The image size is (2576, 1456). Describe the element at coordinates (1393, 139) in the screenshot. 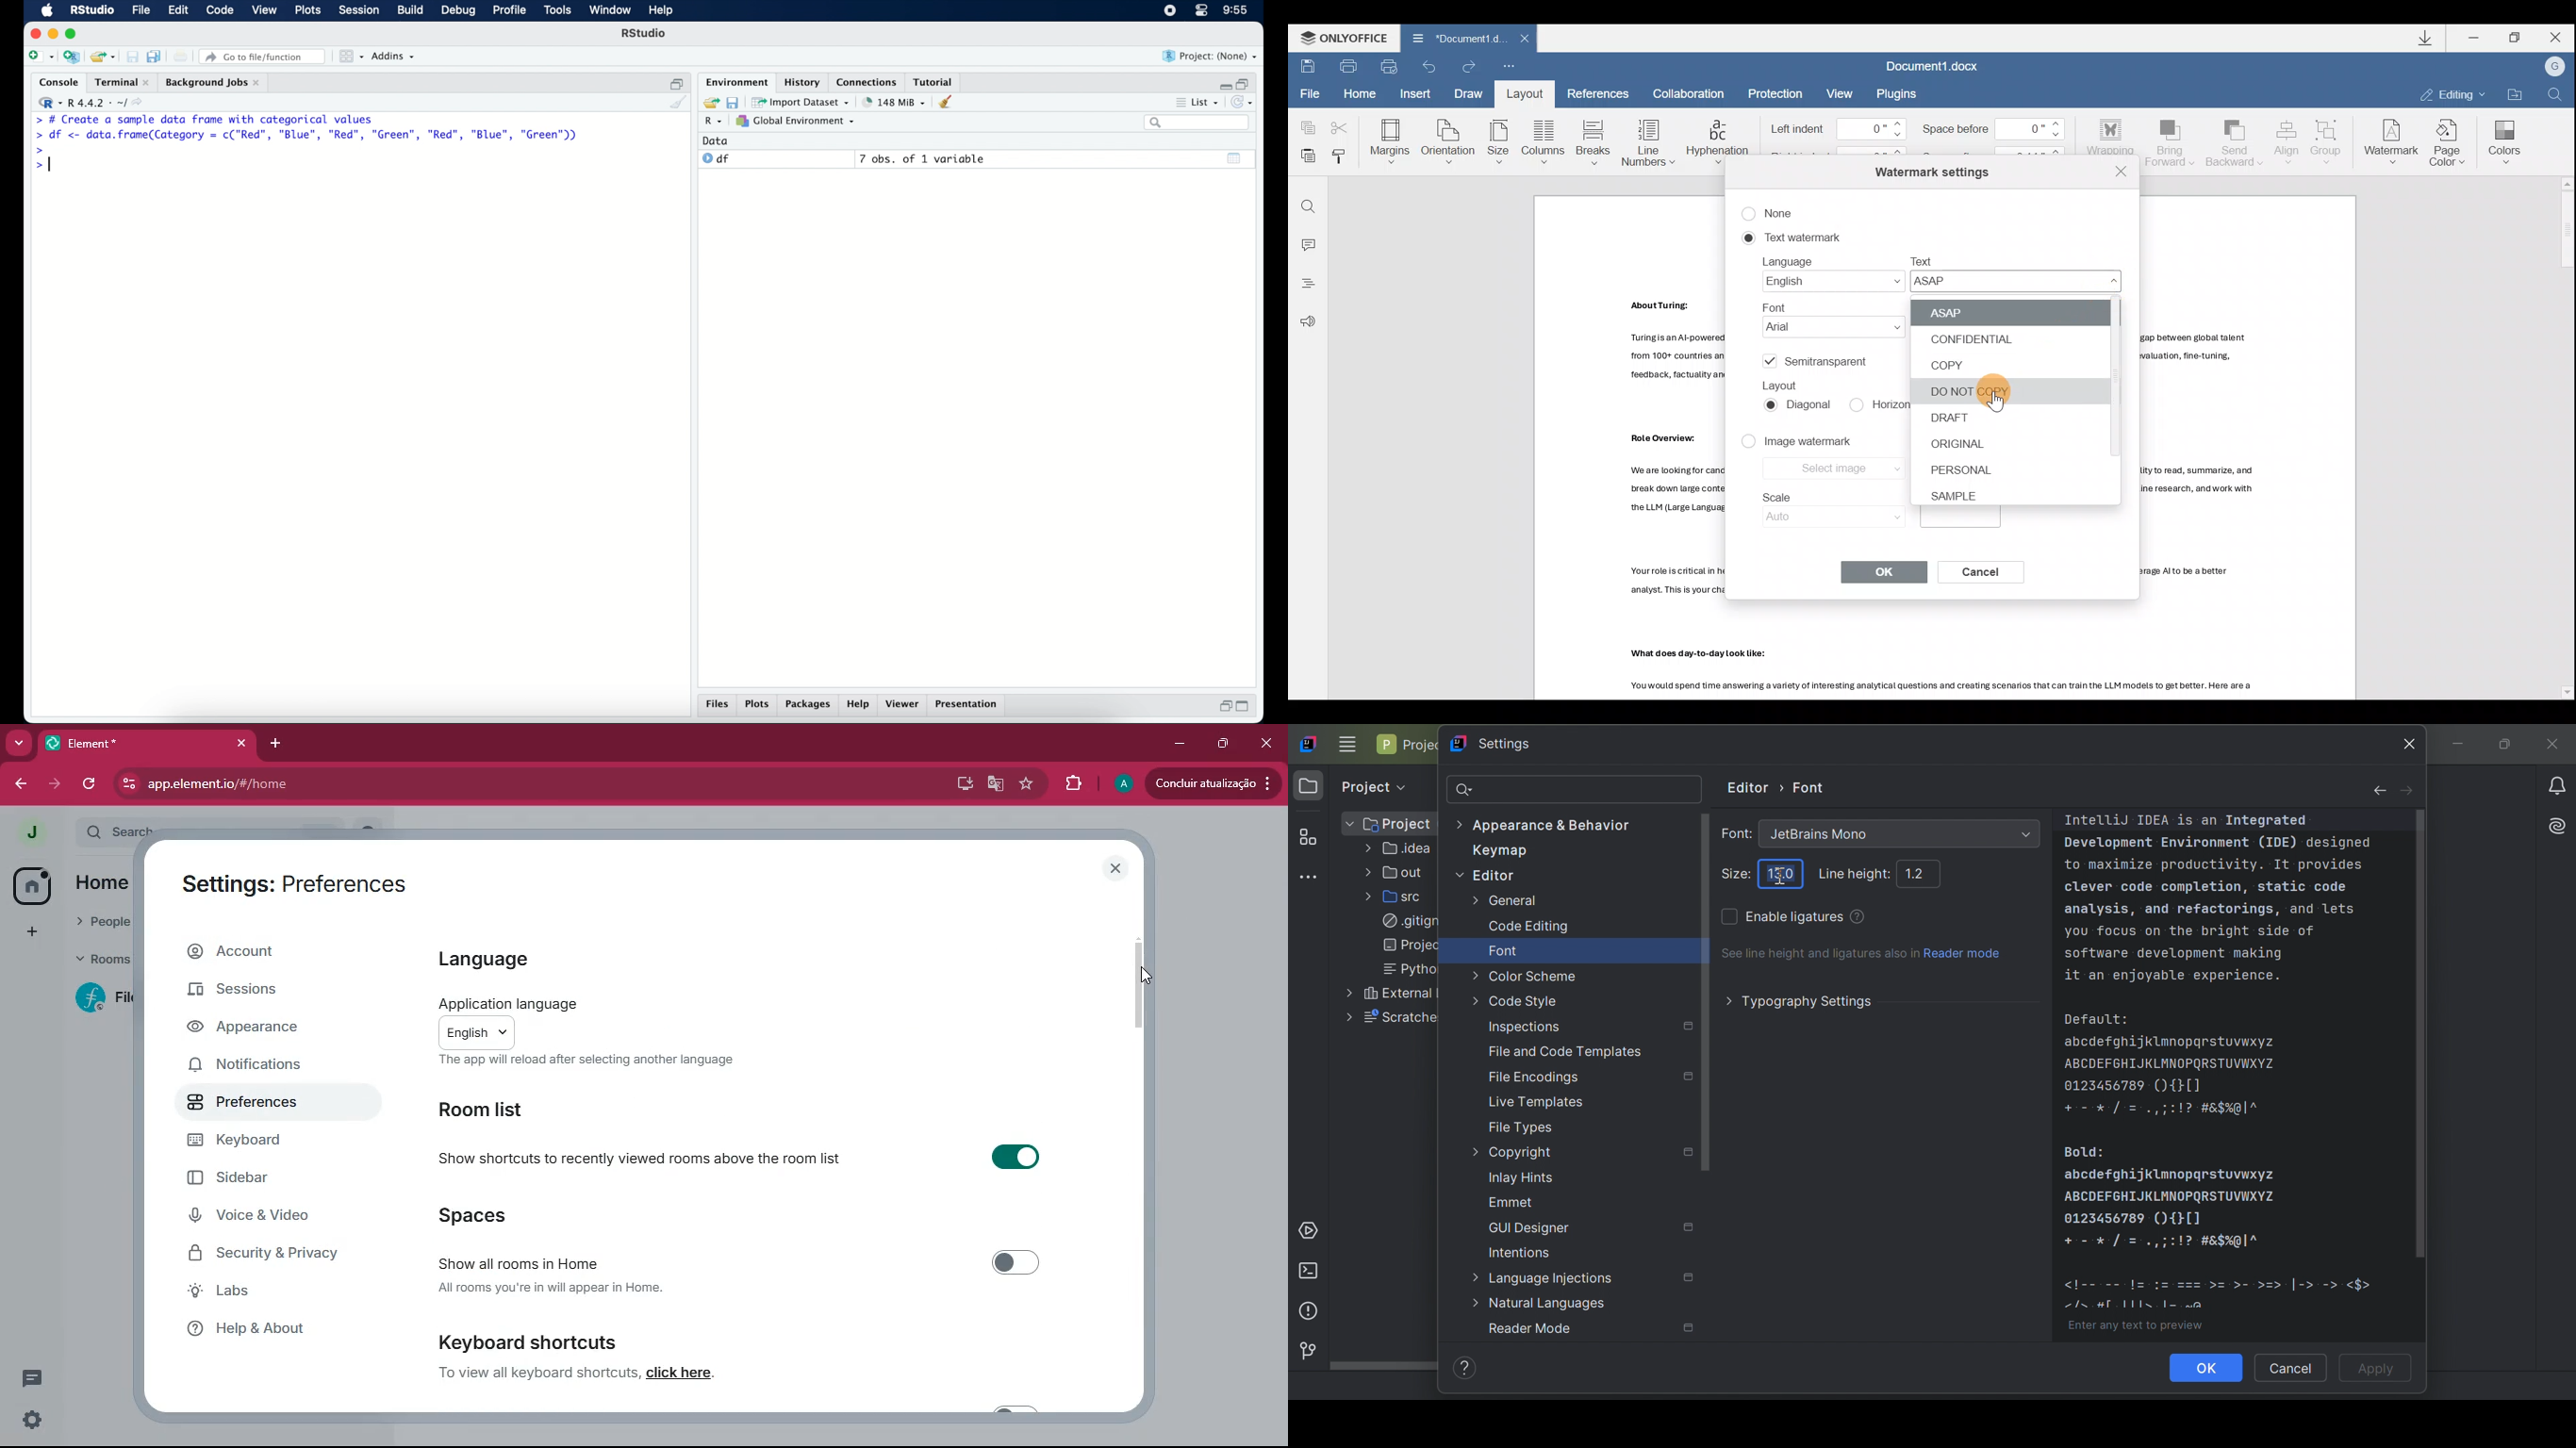

I see `Margins` at that location.